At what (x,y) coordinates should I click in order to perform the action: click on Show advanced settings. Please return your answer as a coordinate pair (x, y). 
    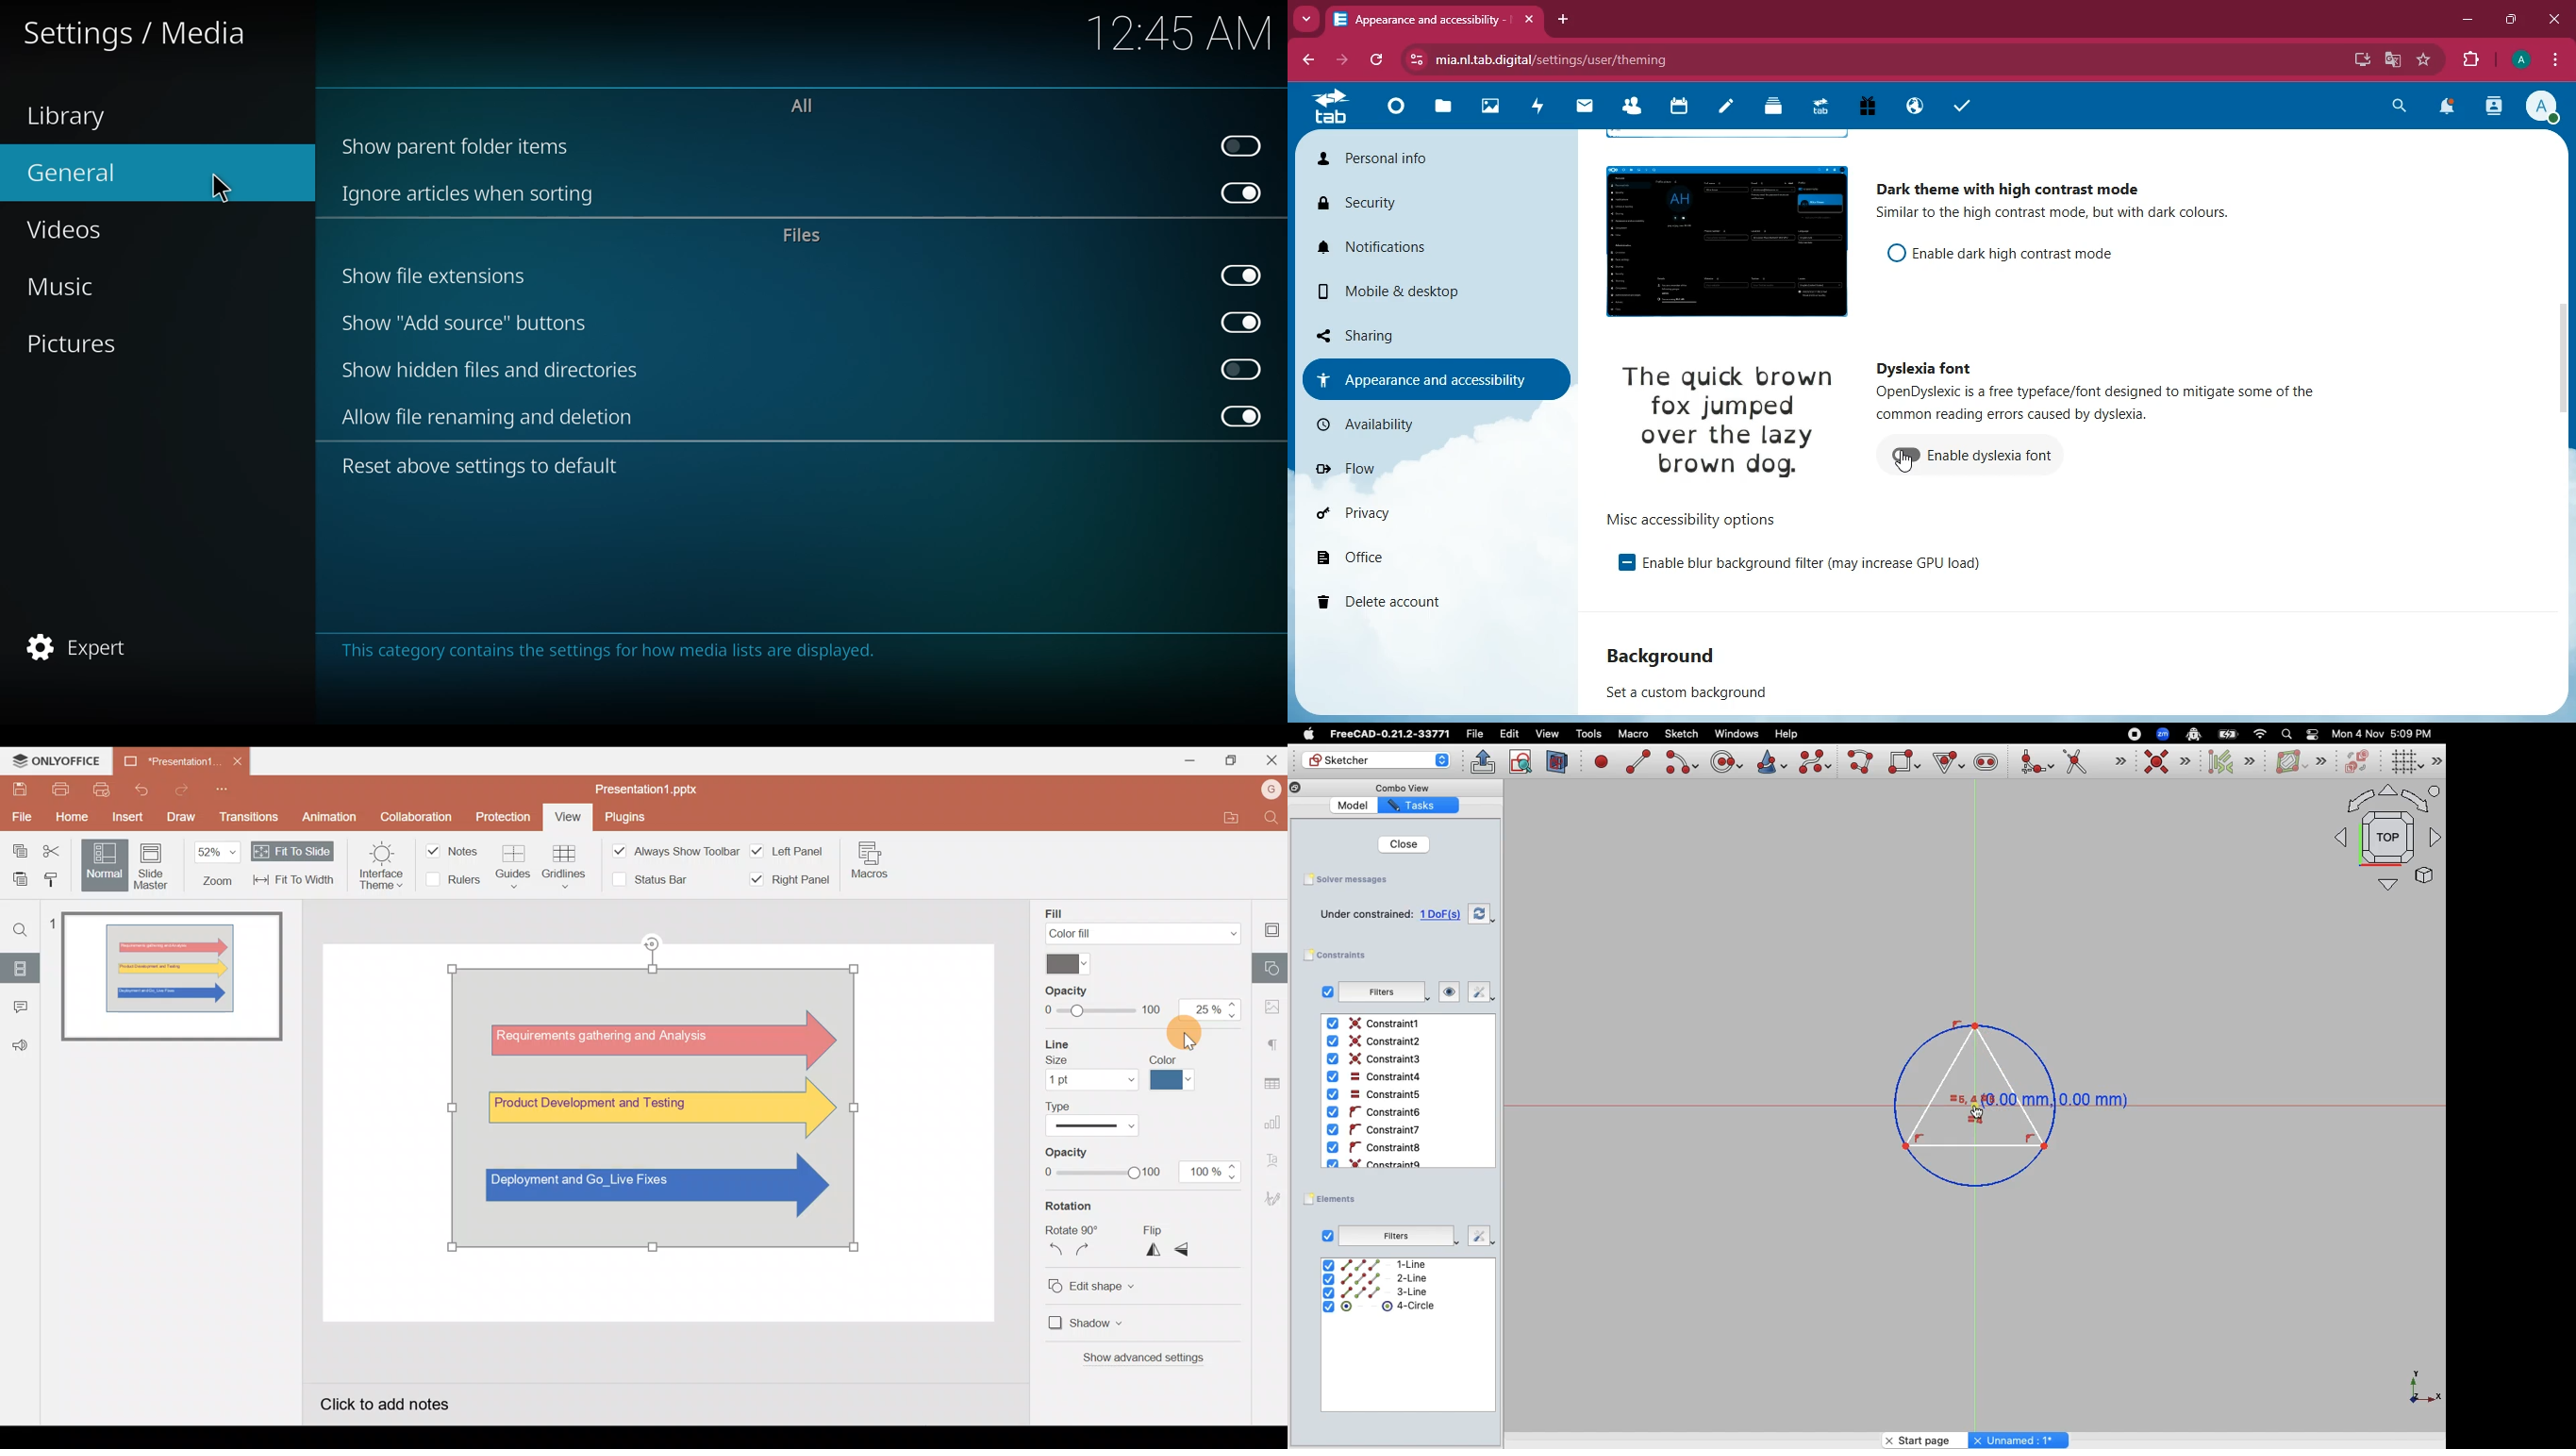
    Looking at the image, I should click on (1160, 1359).